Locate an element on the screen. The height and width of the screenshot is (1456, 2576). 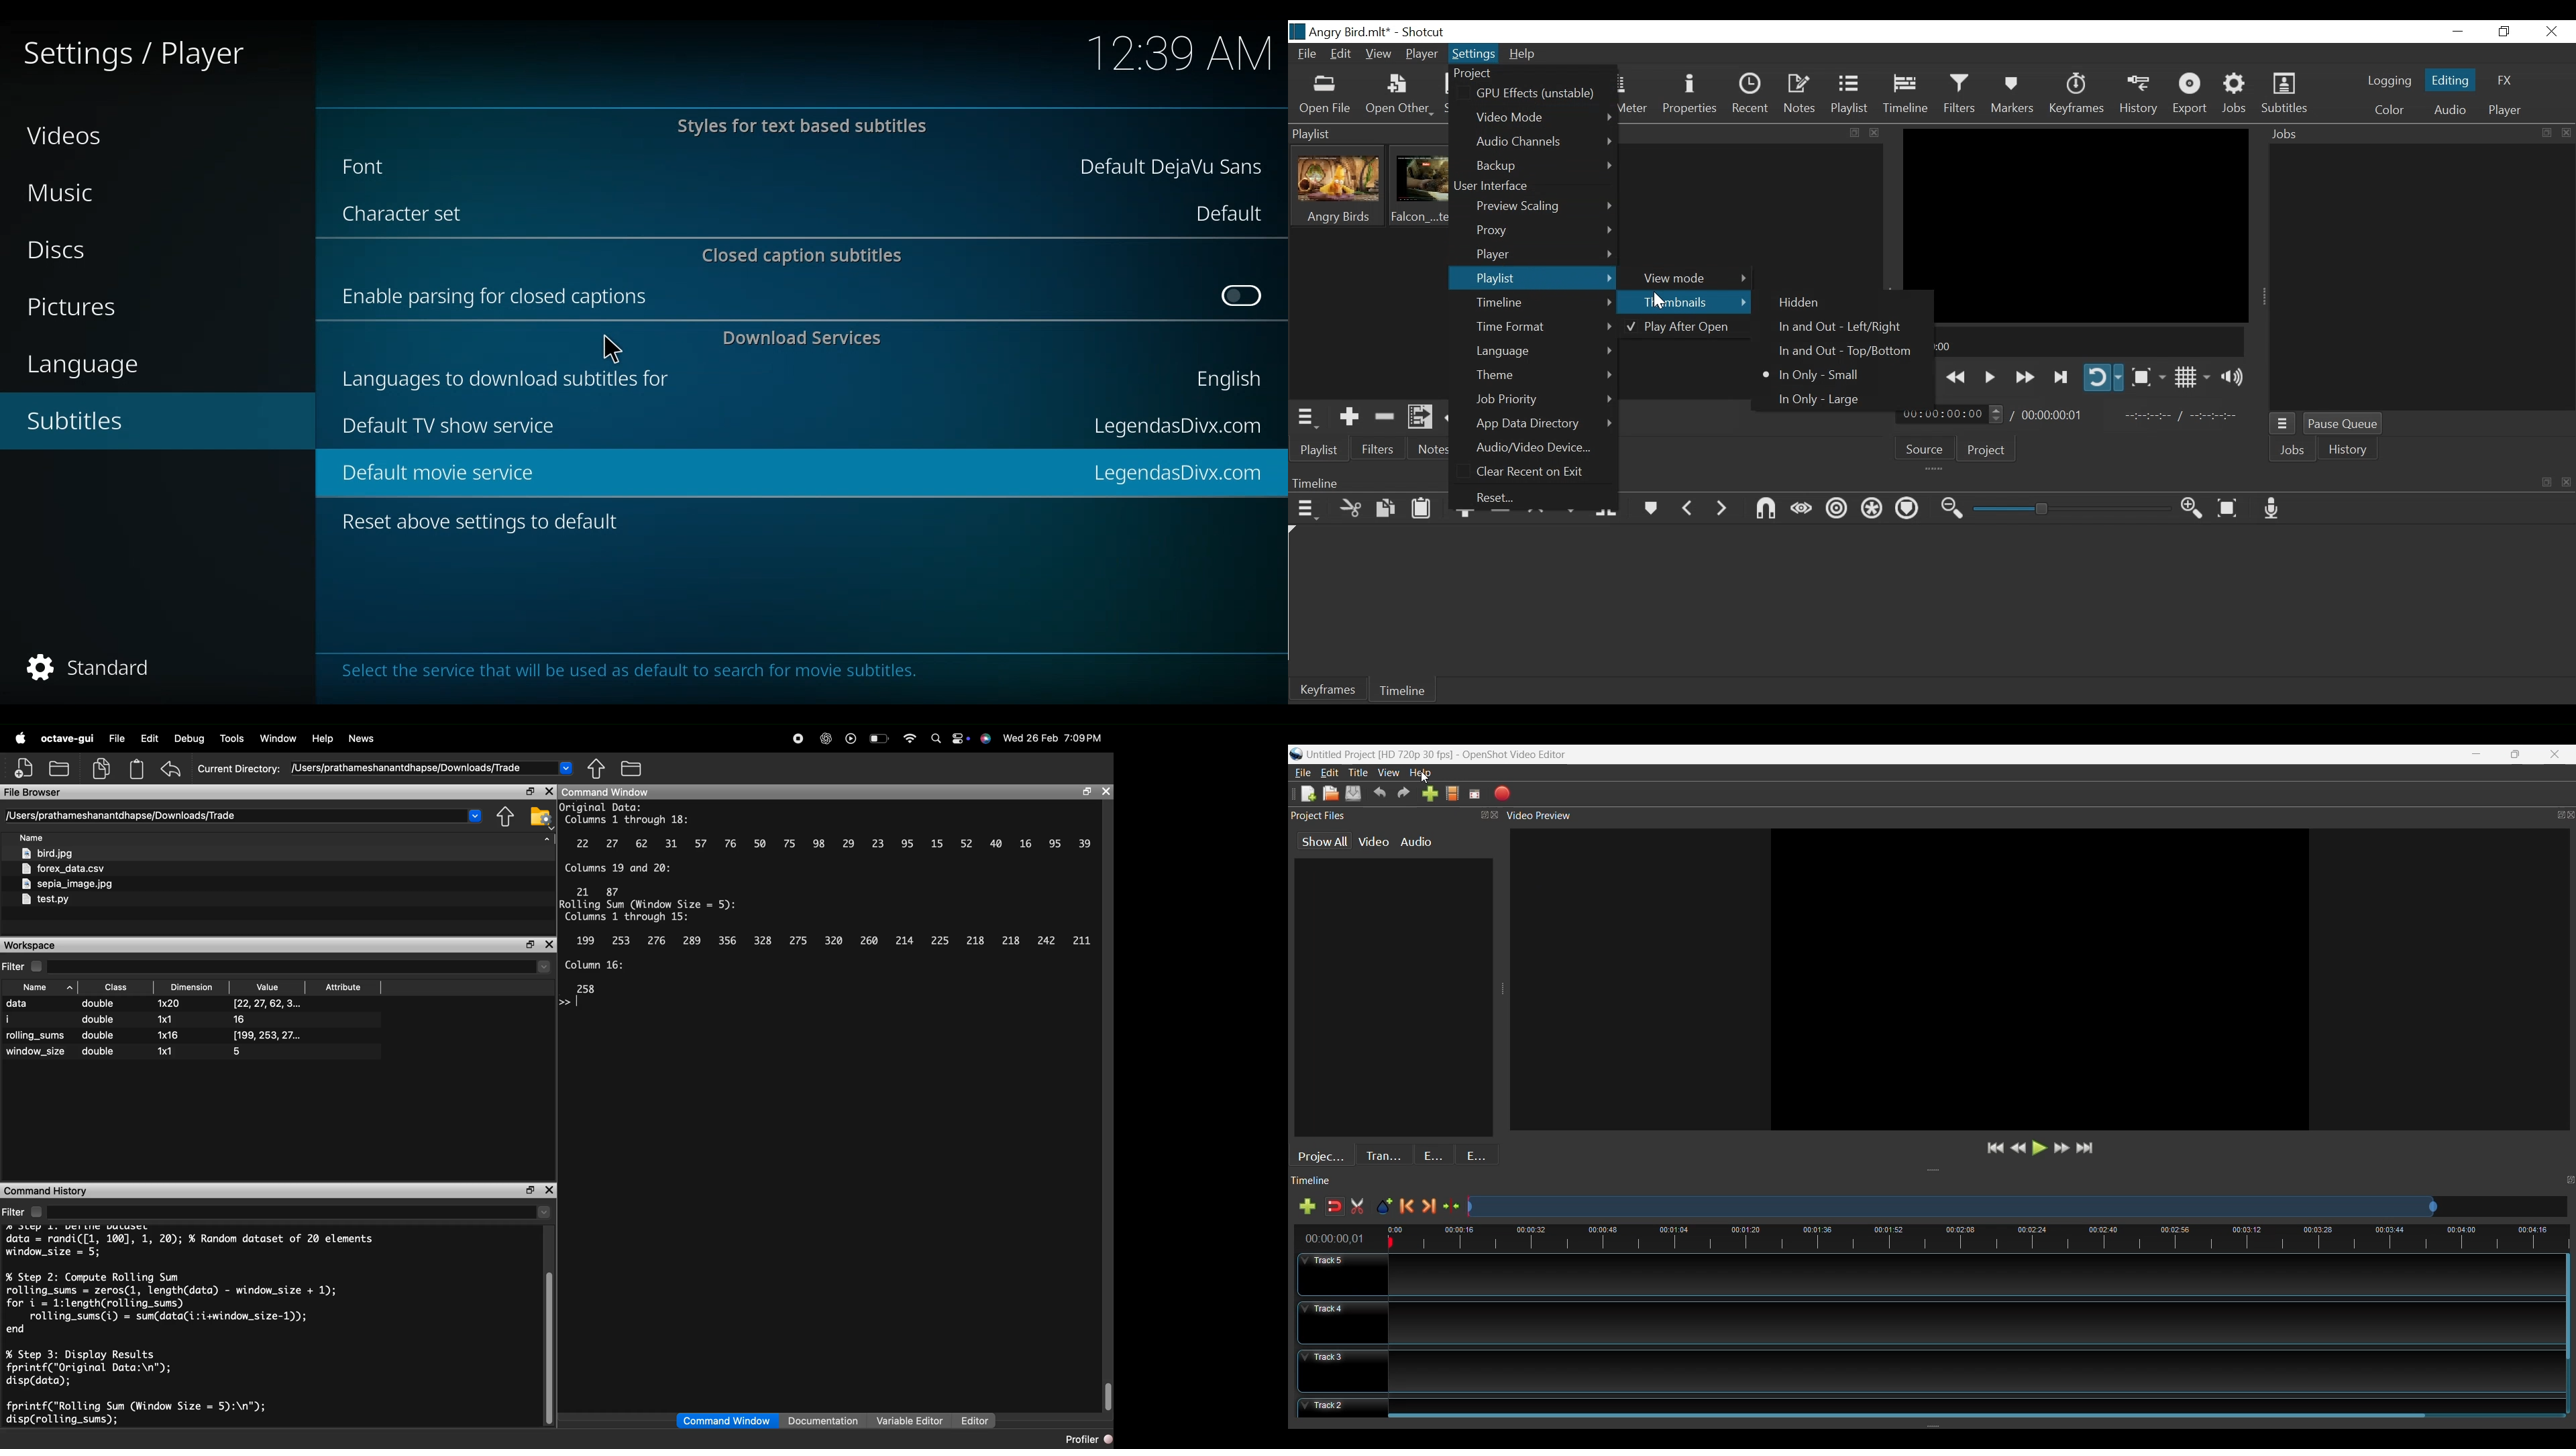
chatgpt is located at coordinates (826, 740).